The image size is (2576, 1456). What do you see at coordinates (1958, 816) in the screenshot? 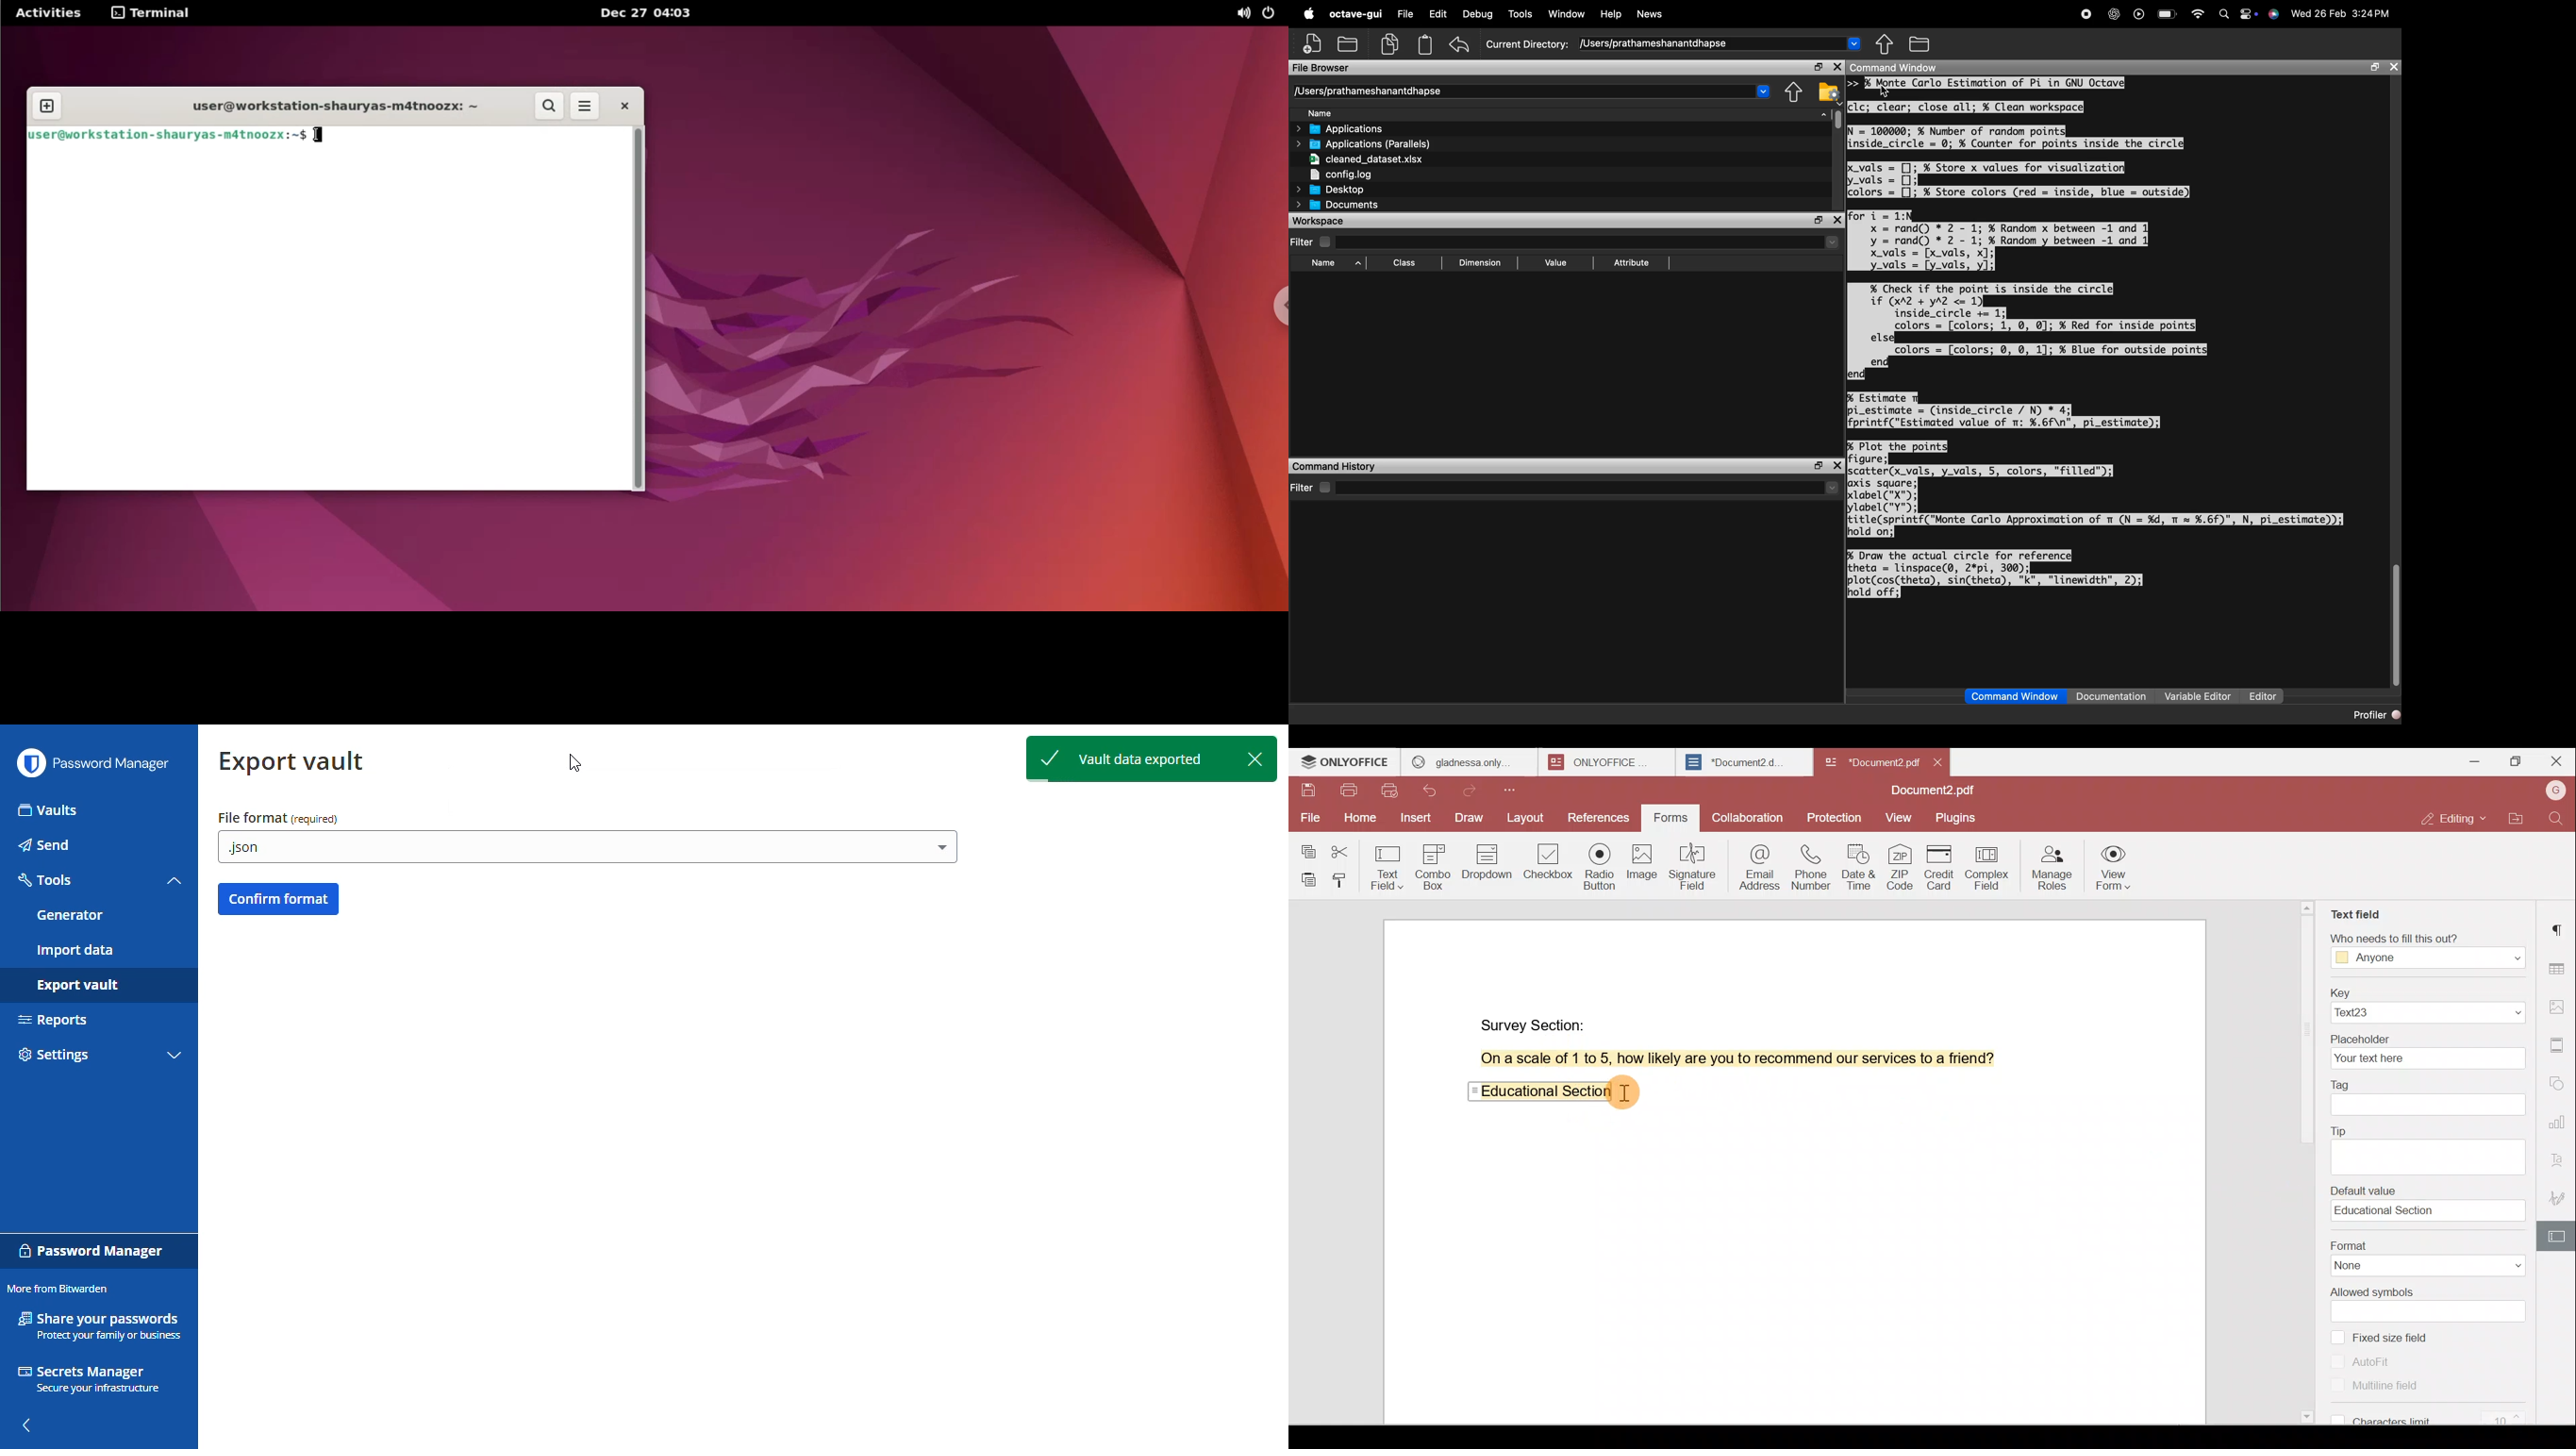
I see `Plugins` at bounding box center [1958, 816].